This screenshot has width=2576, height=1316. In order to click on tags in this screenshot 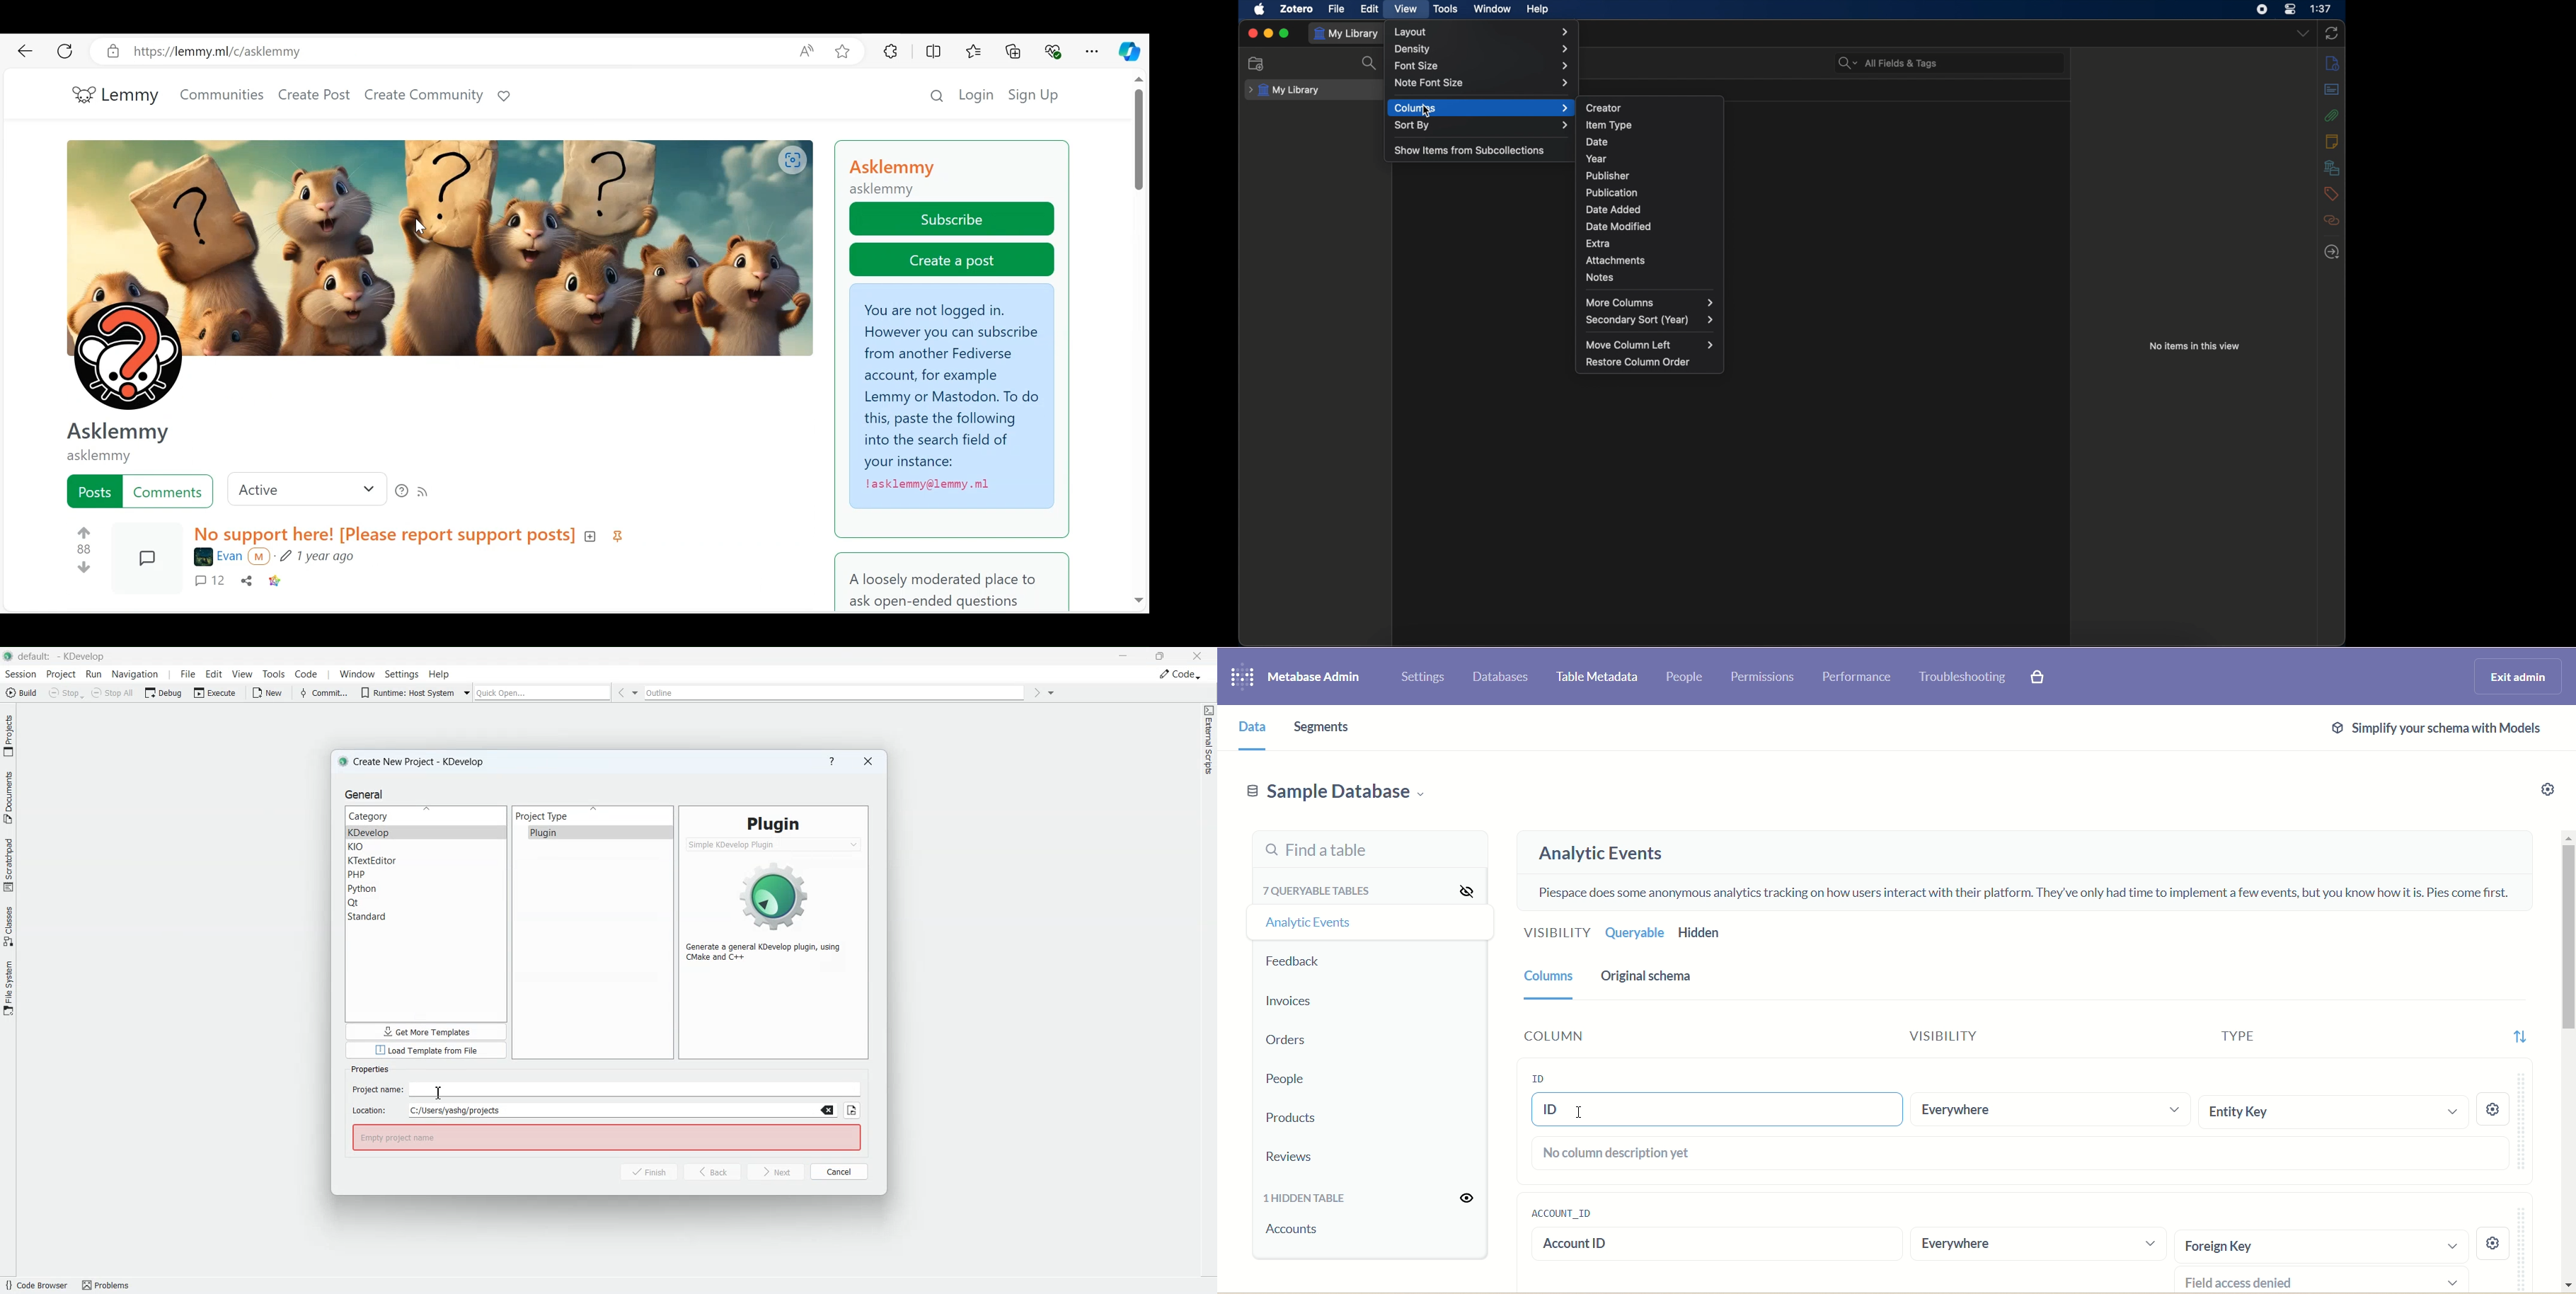, I will do `click(2332, 194)`.